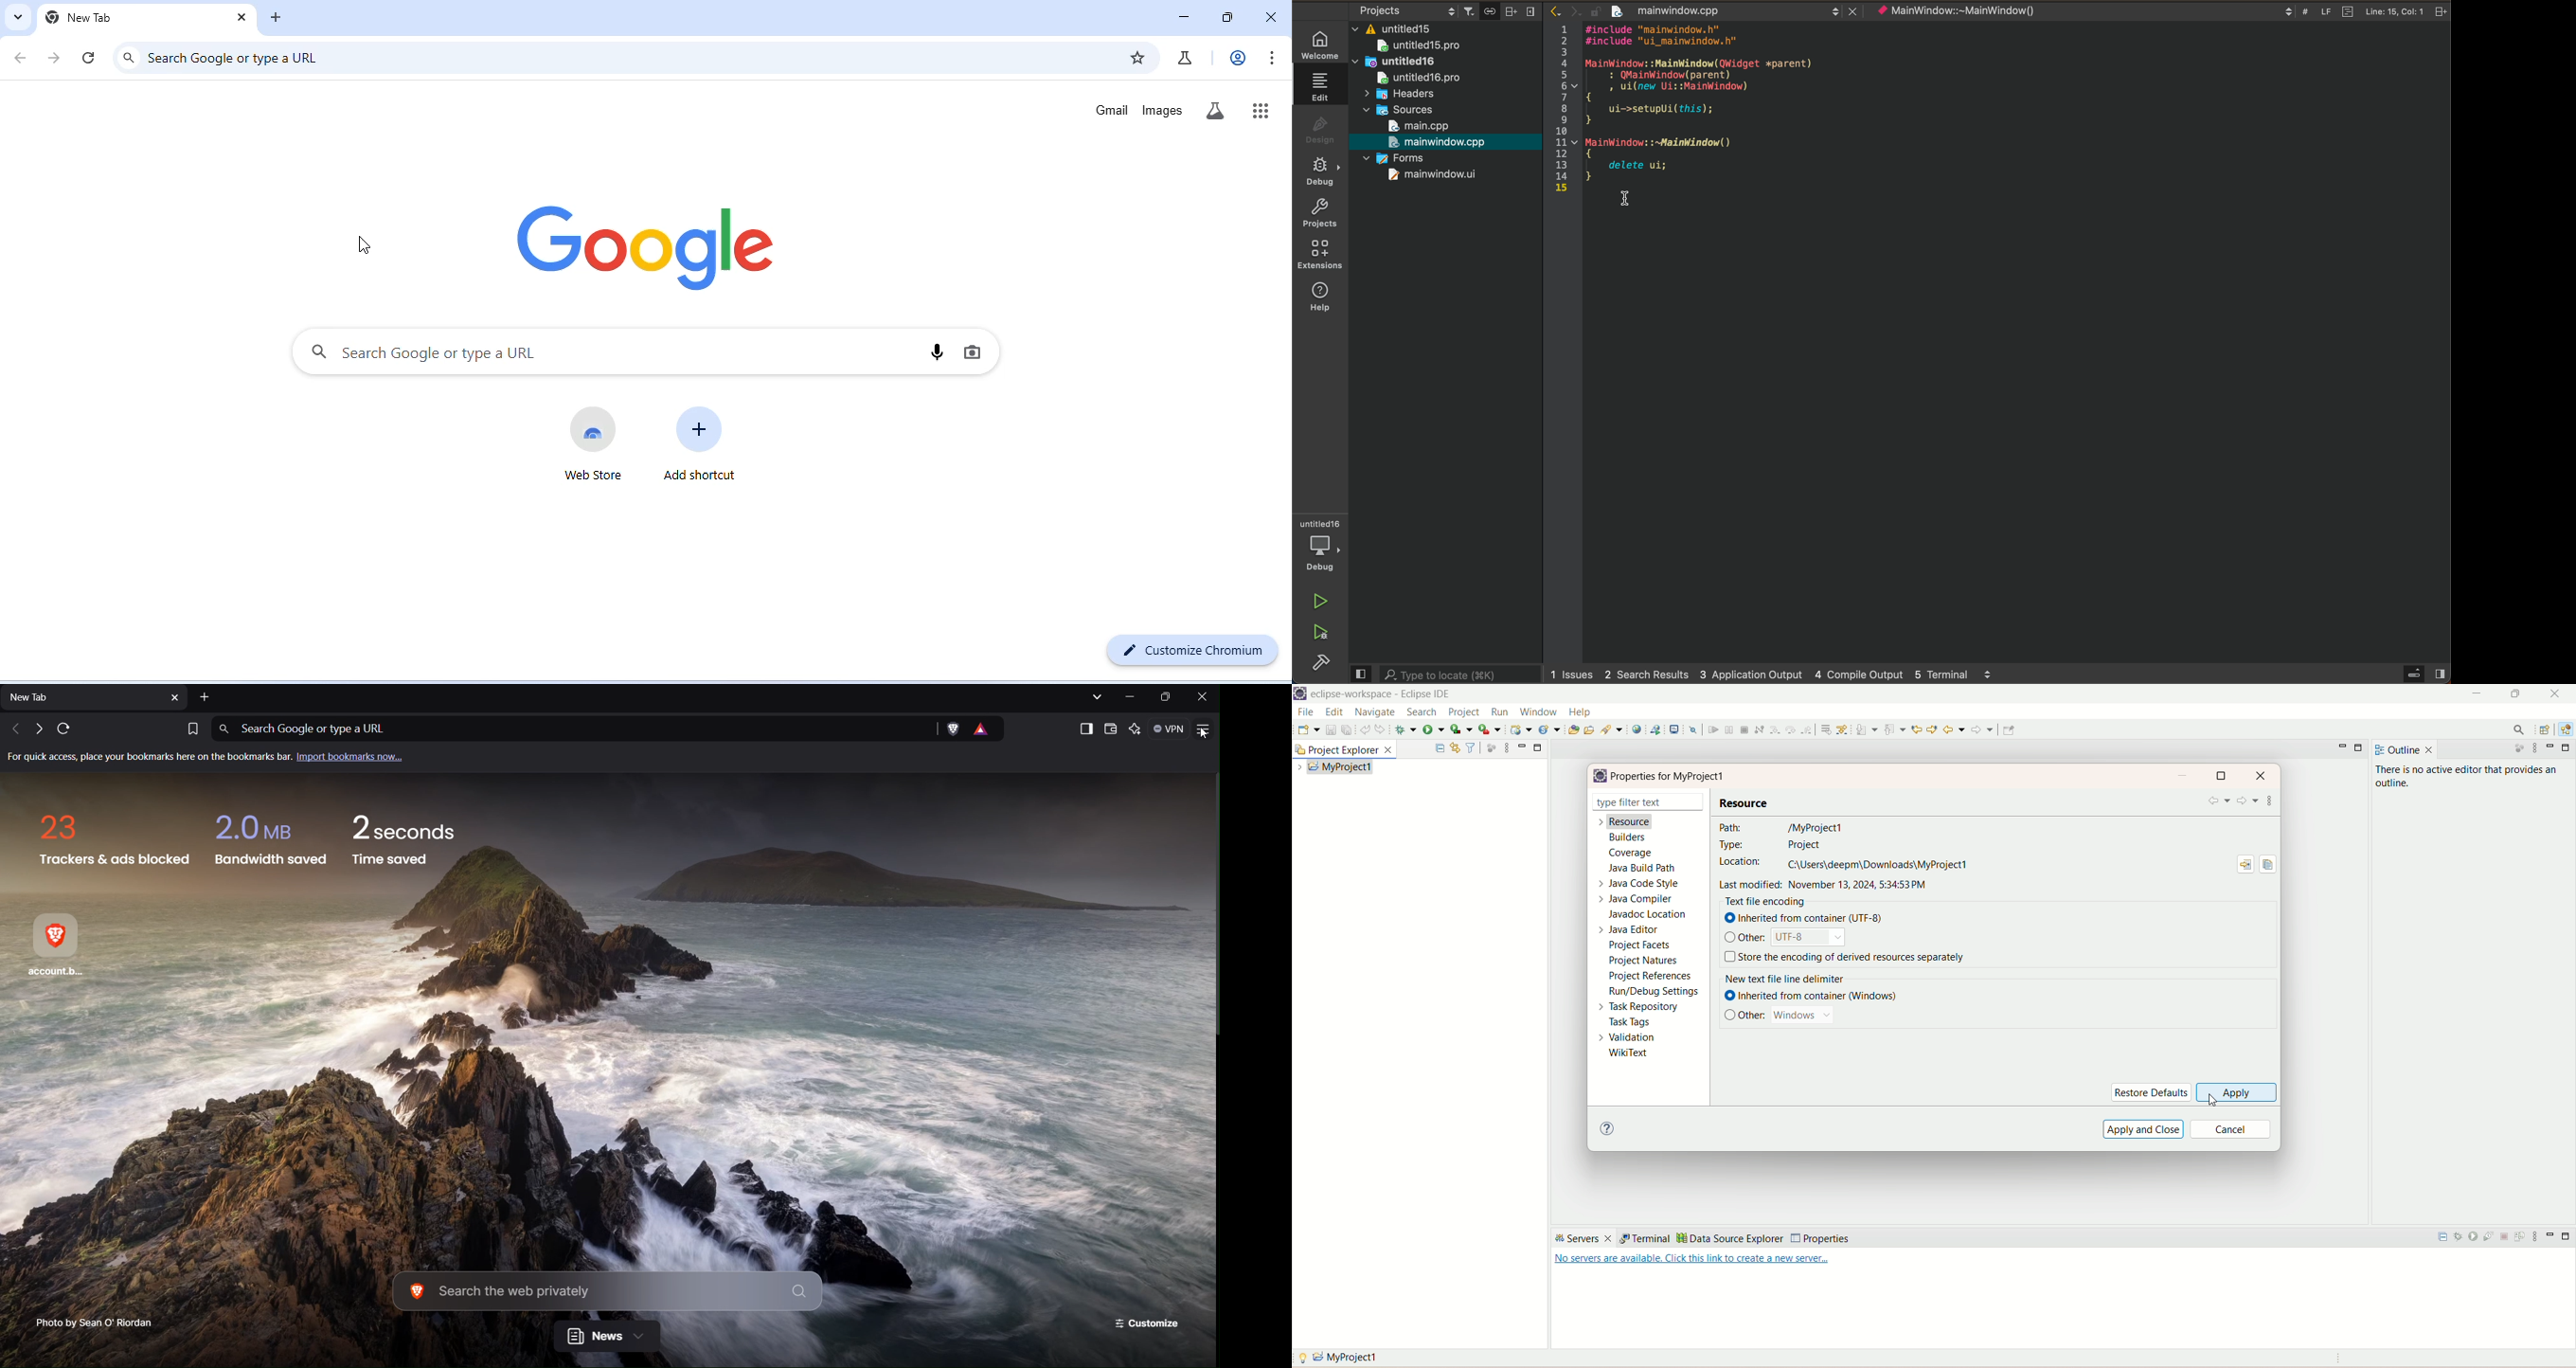 The image size is (2576, 1372). I want to click on google logo, so click(644, 251).